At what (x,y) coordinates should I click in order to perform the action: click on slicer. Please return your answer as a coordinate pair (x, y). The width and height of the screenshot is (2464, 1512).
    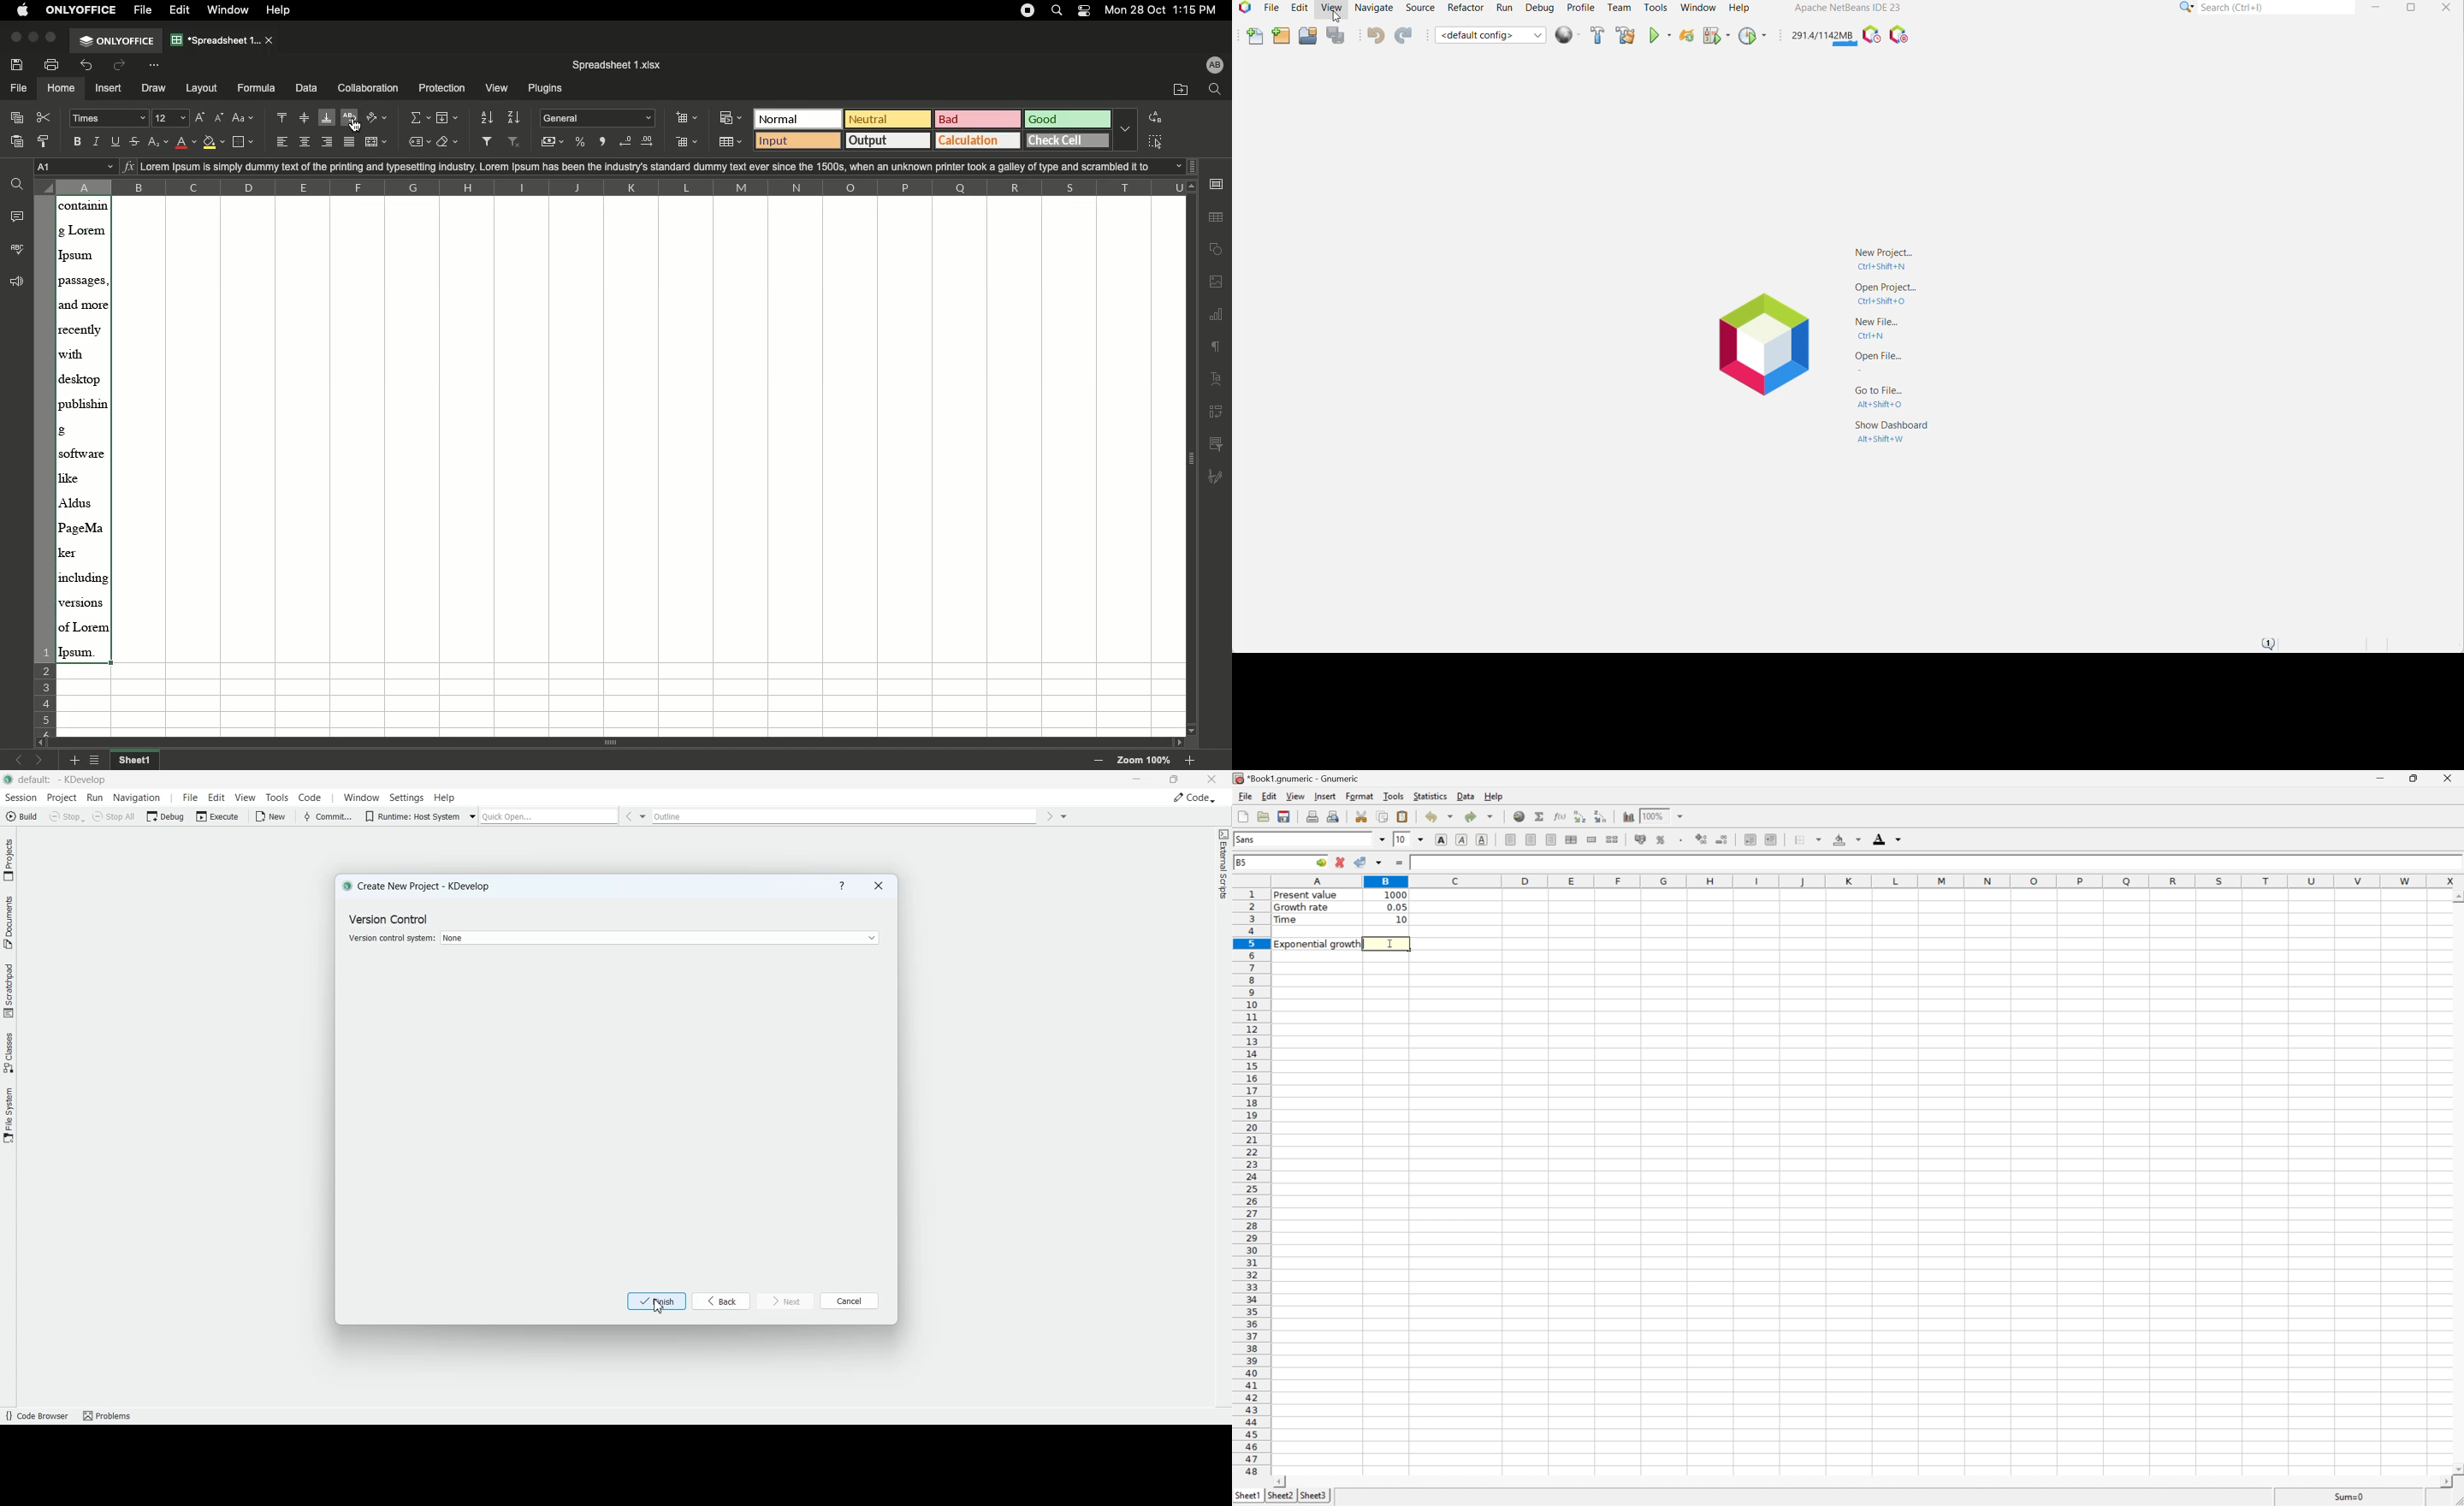
    Looking at the image, I should click on (1219, 442).